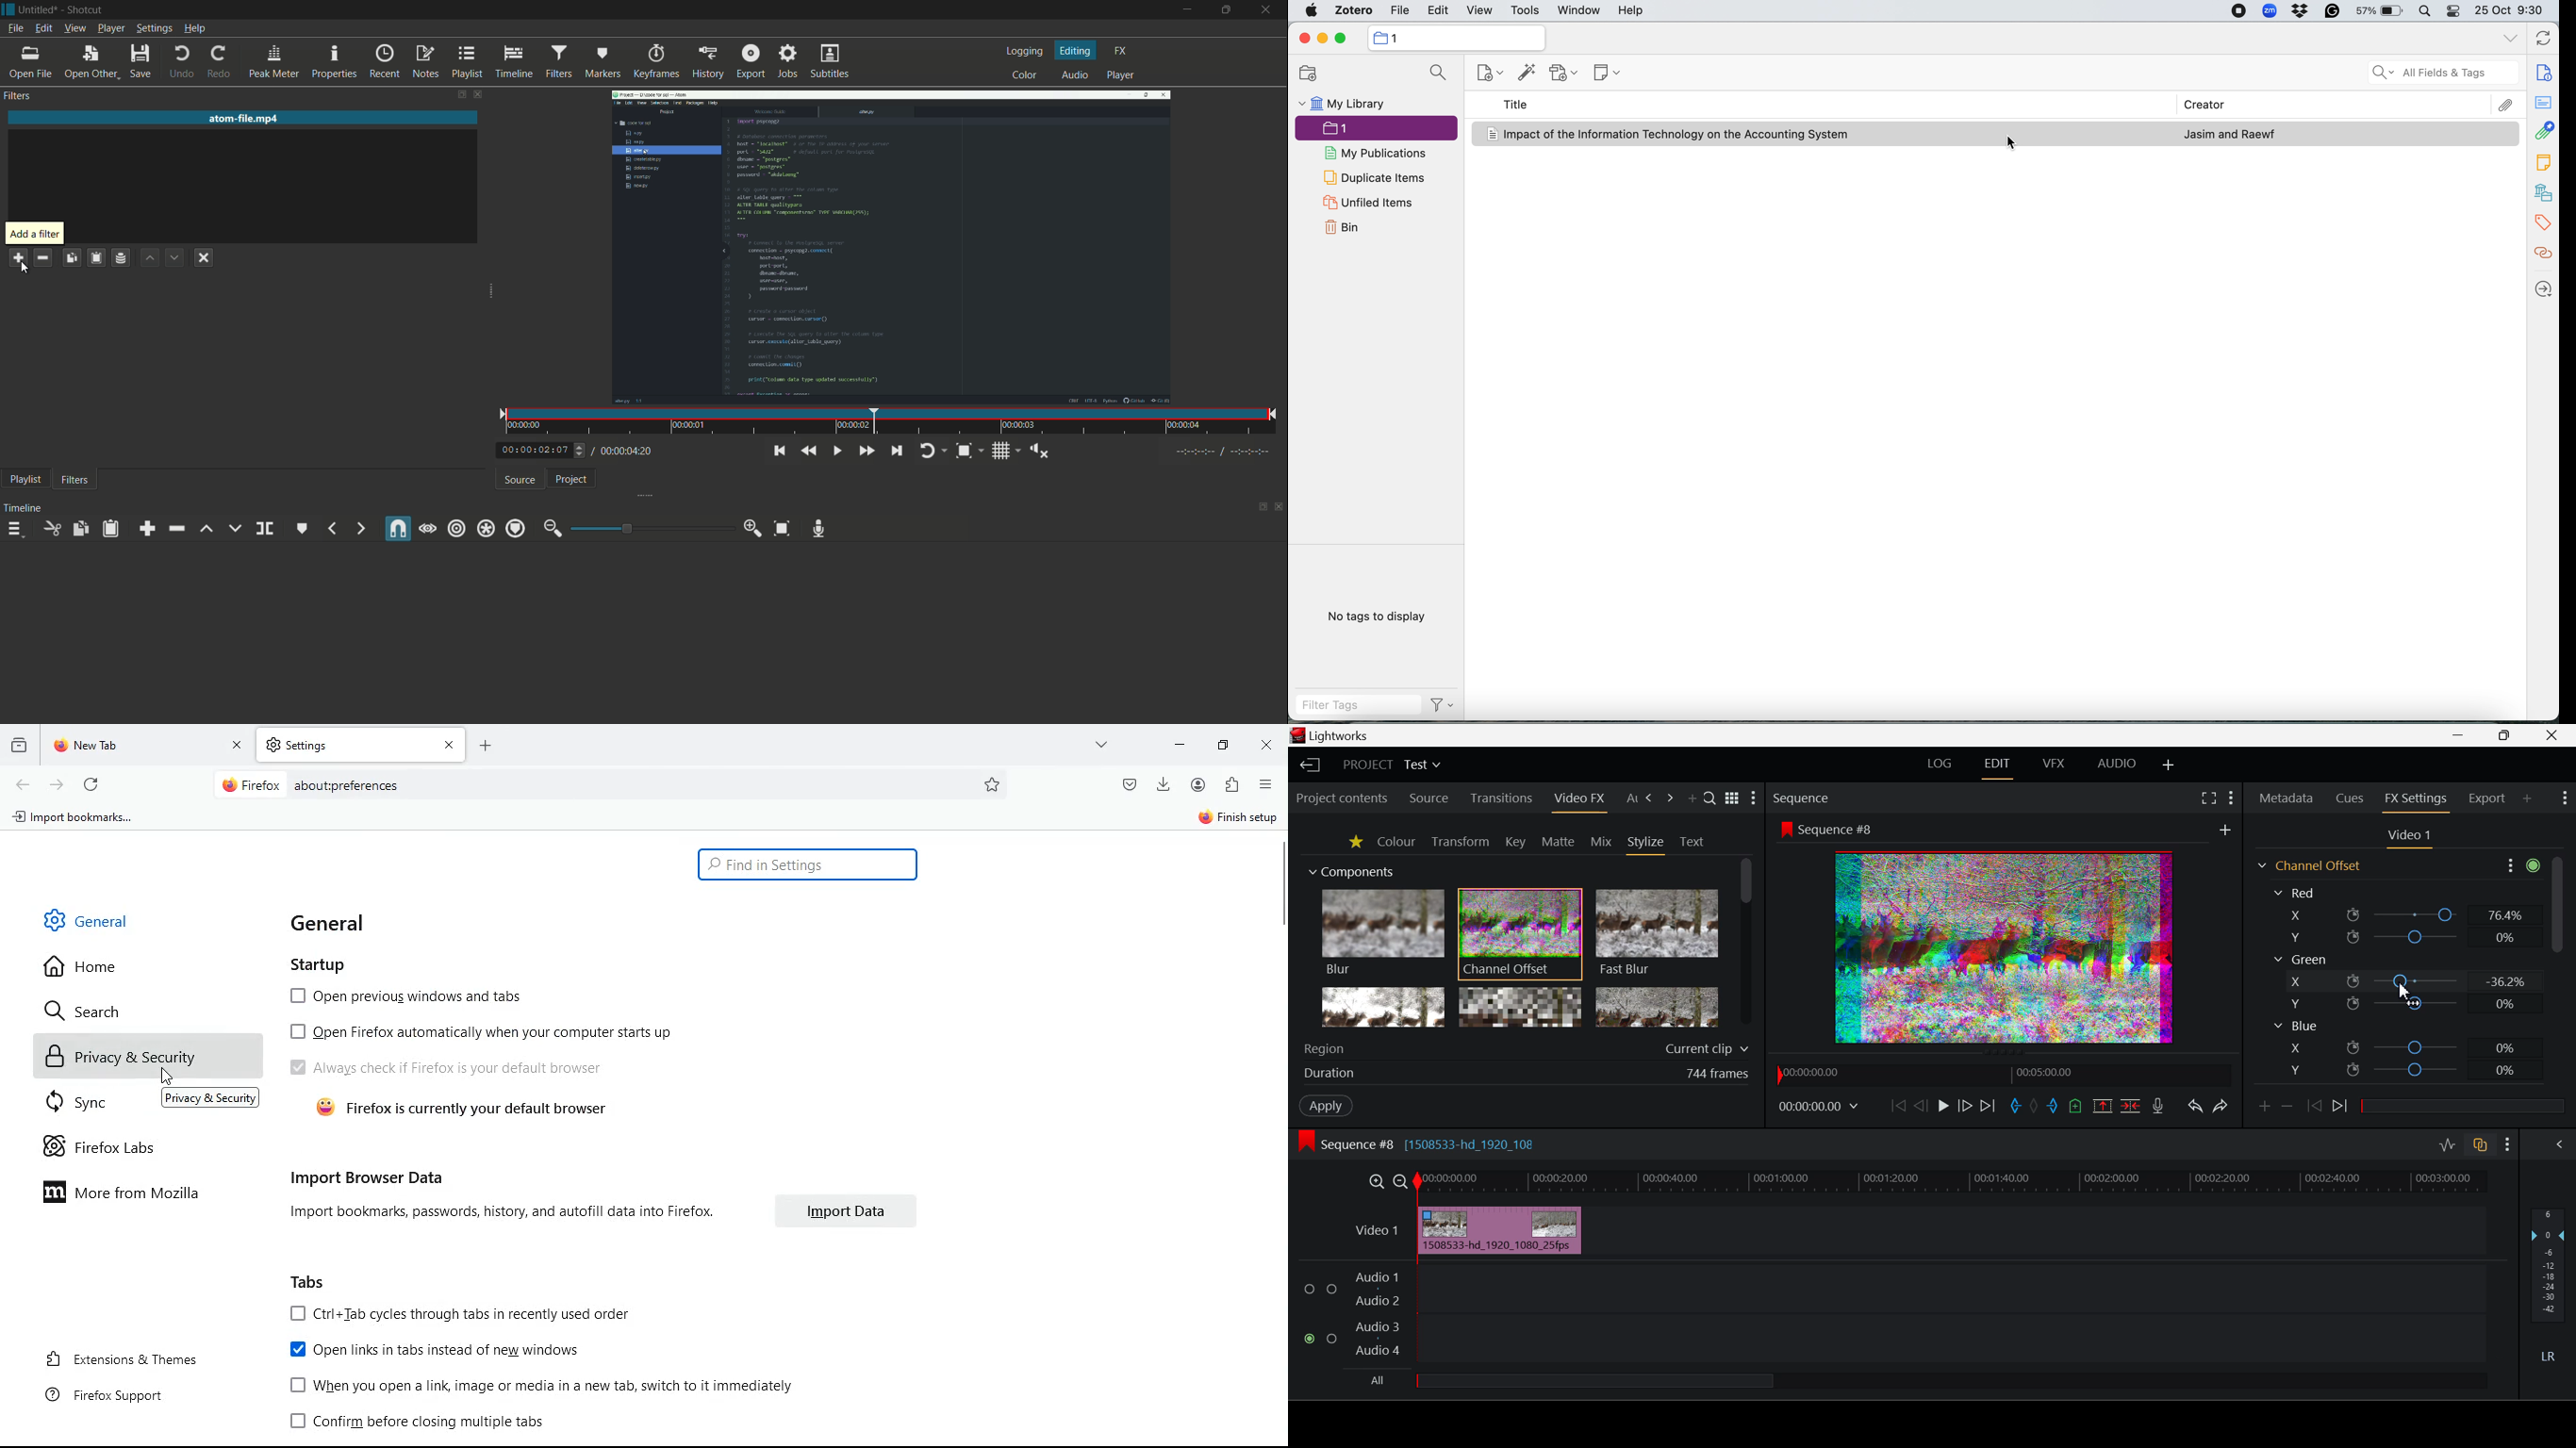 The height and width of the screenshot is (1456, 2576). Describe the element at coordinates (2053, 767) in the screenshot. I see `VFX Layout` at that location.